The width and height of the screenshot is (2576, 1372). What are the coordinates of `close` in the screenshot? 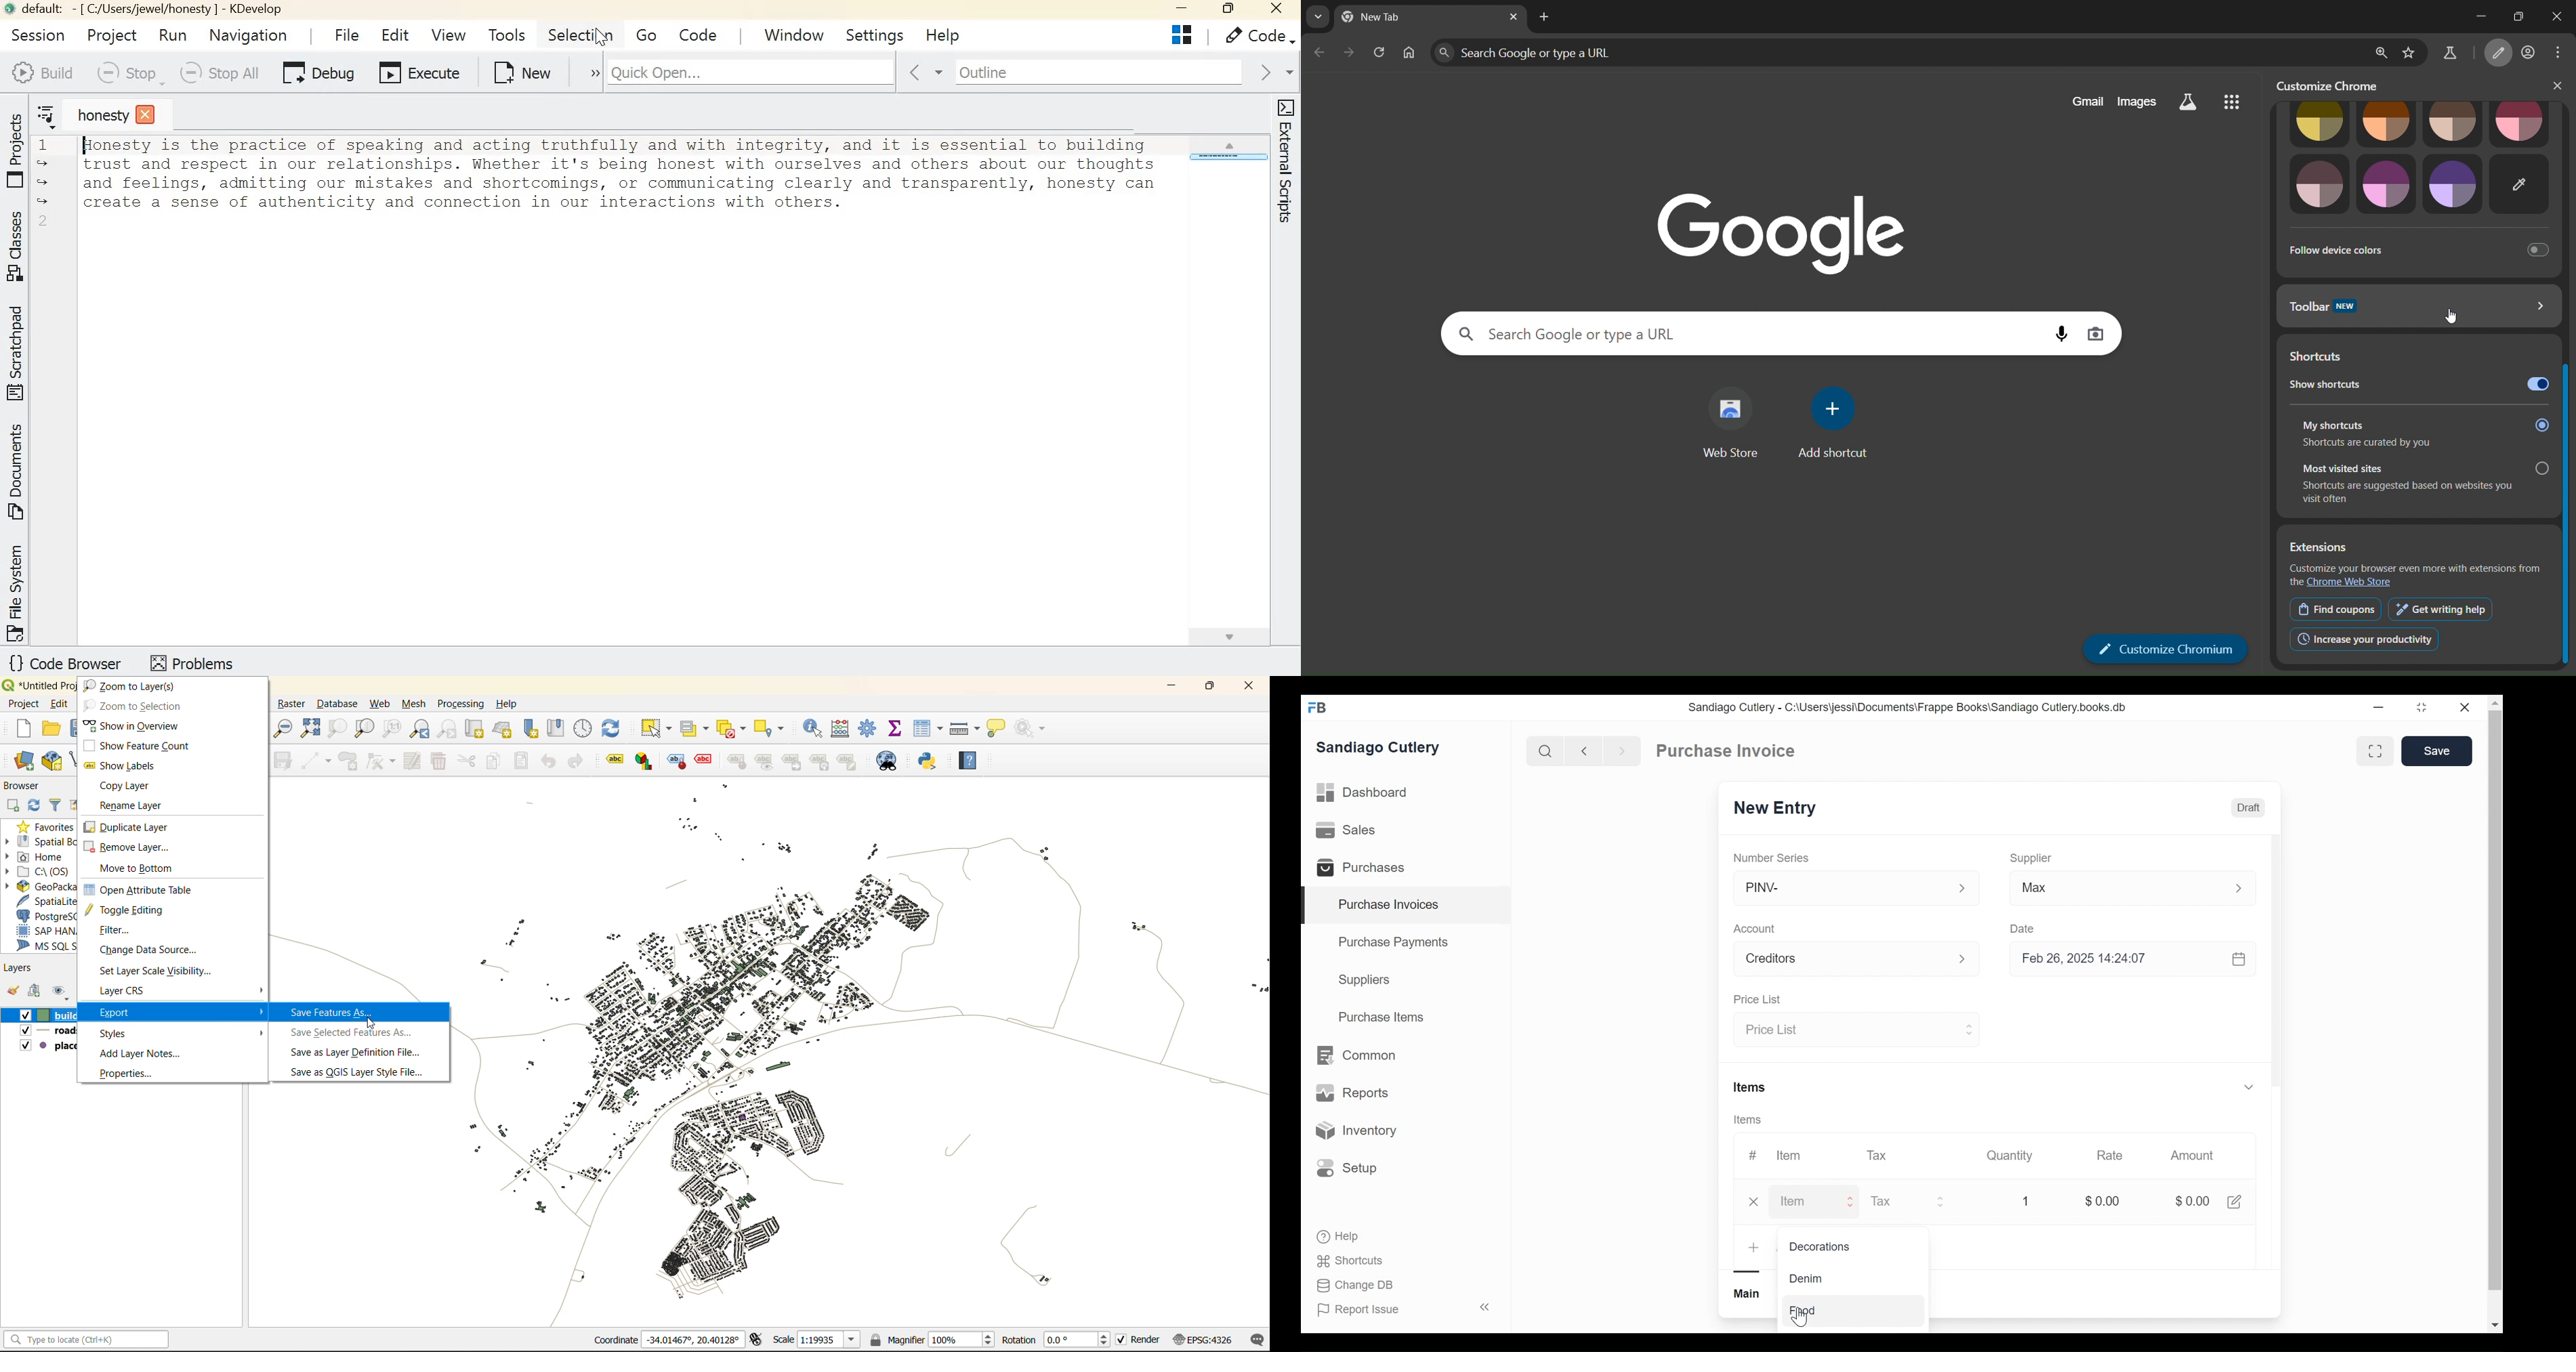 It's located at (2466, 709).